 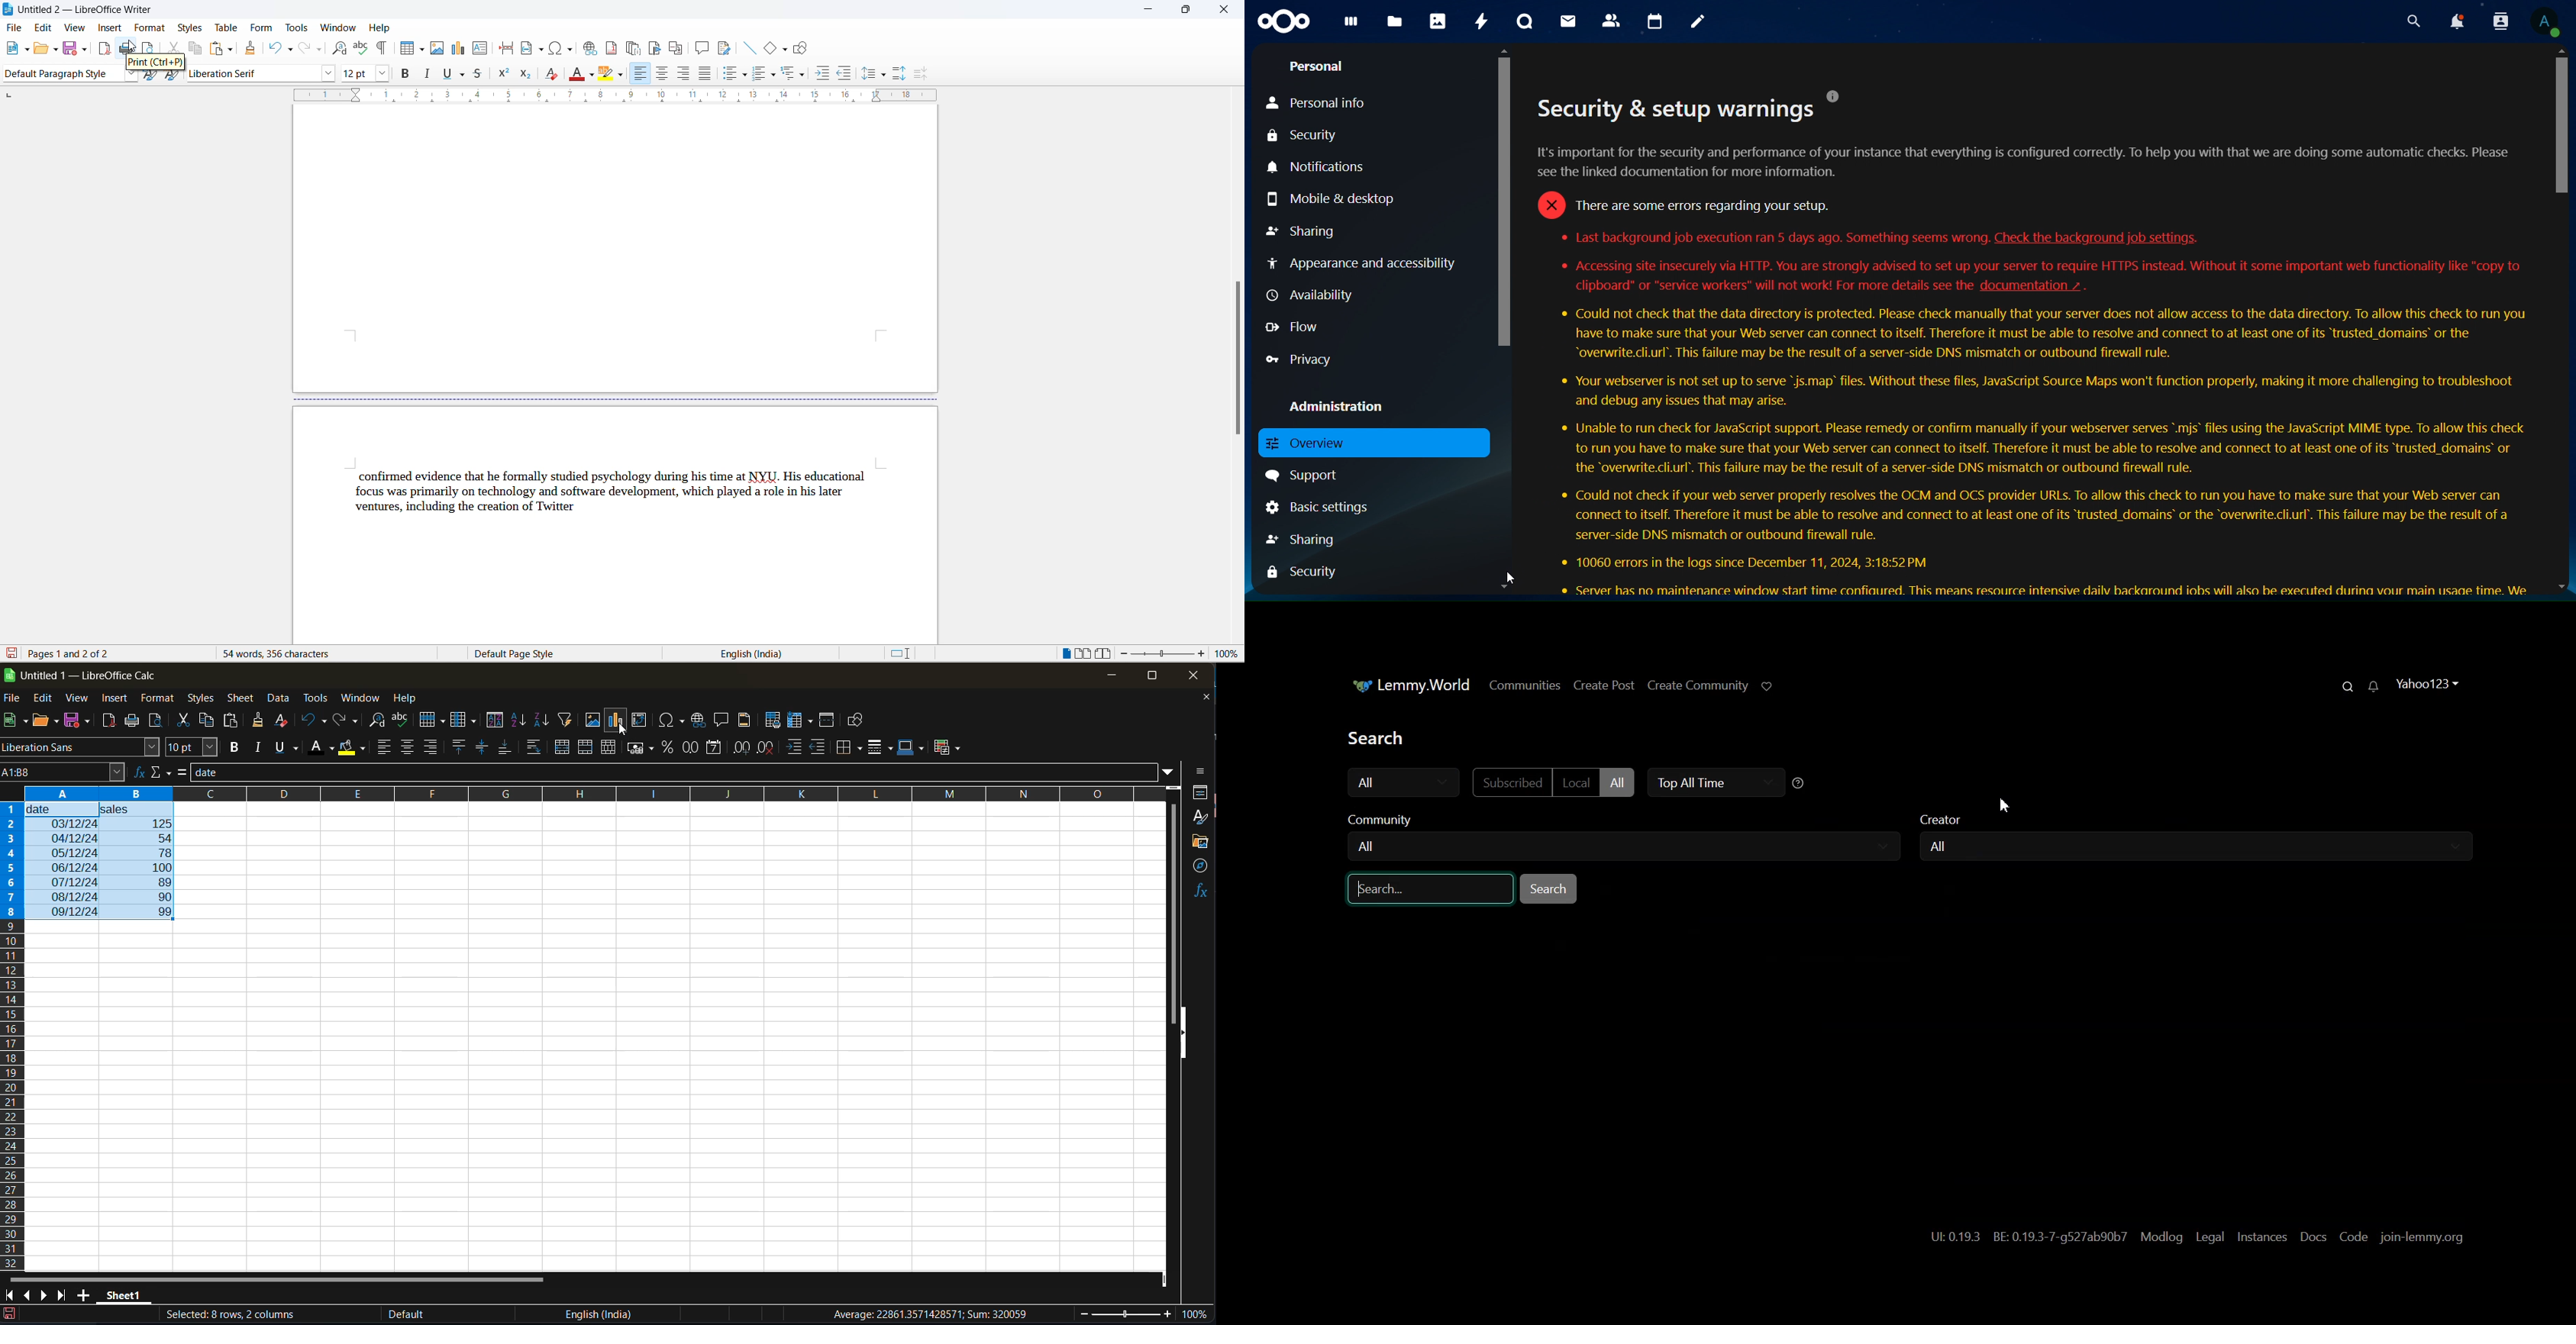 I want to click on hover text, so click(x=154, y=63).